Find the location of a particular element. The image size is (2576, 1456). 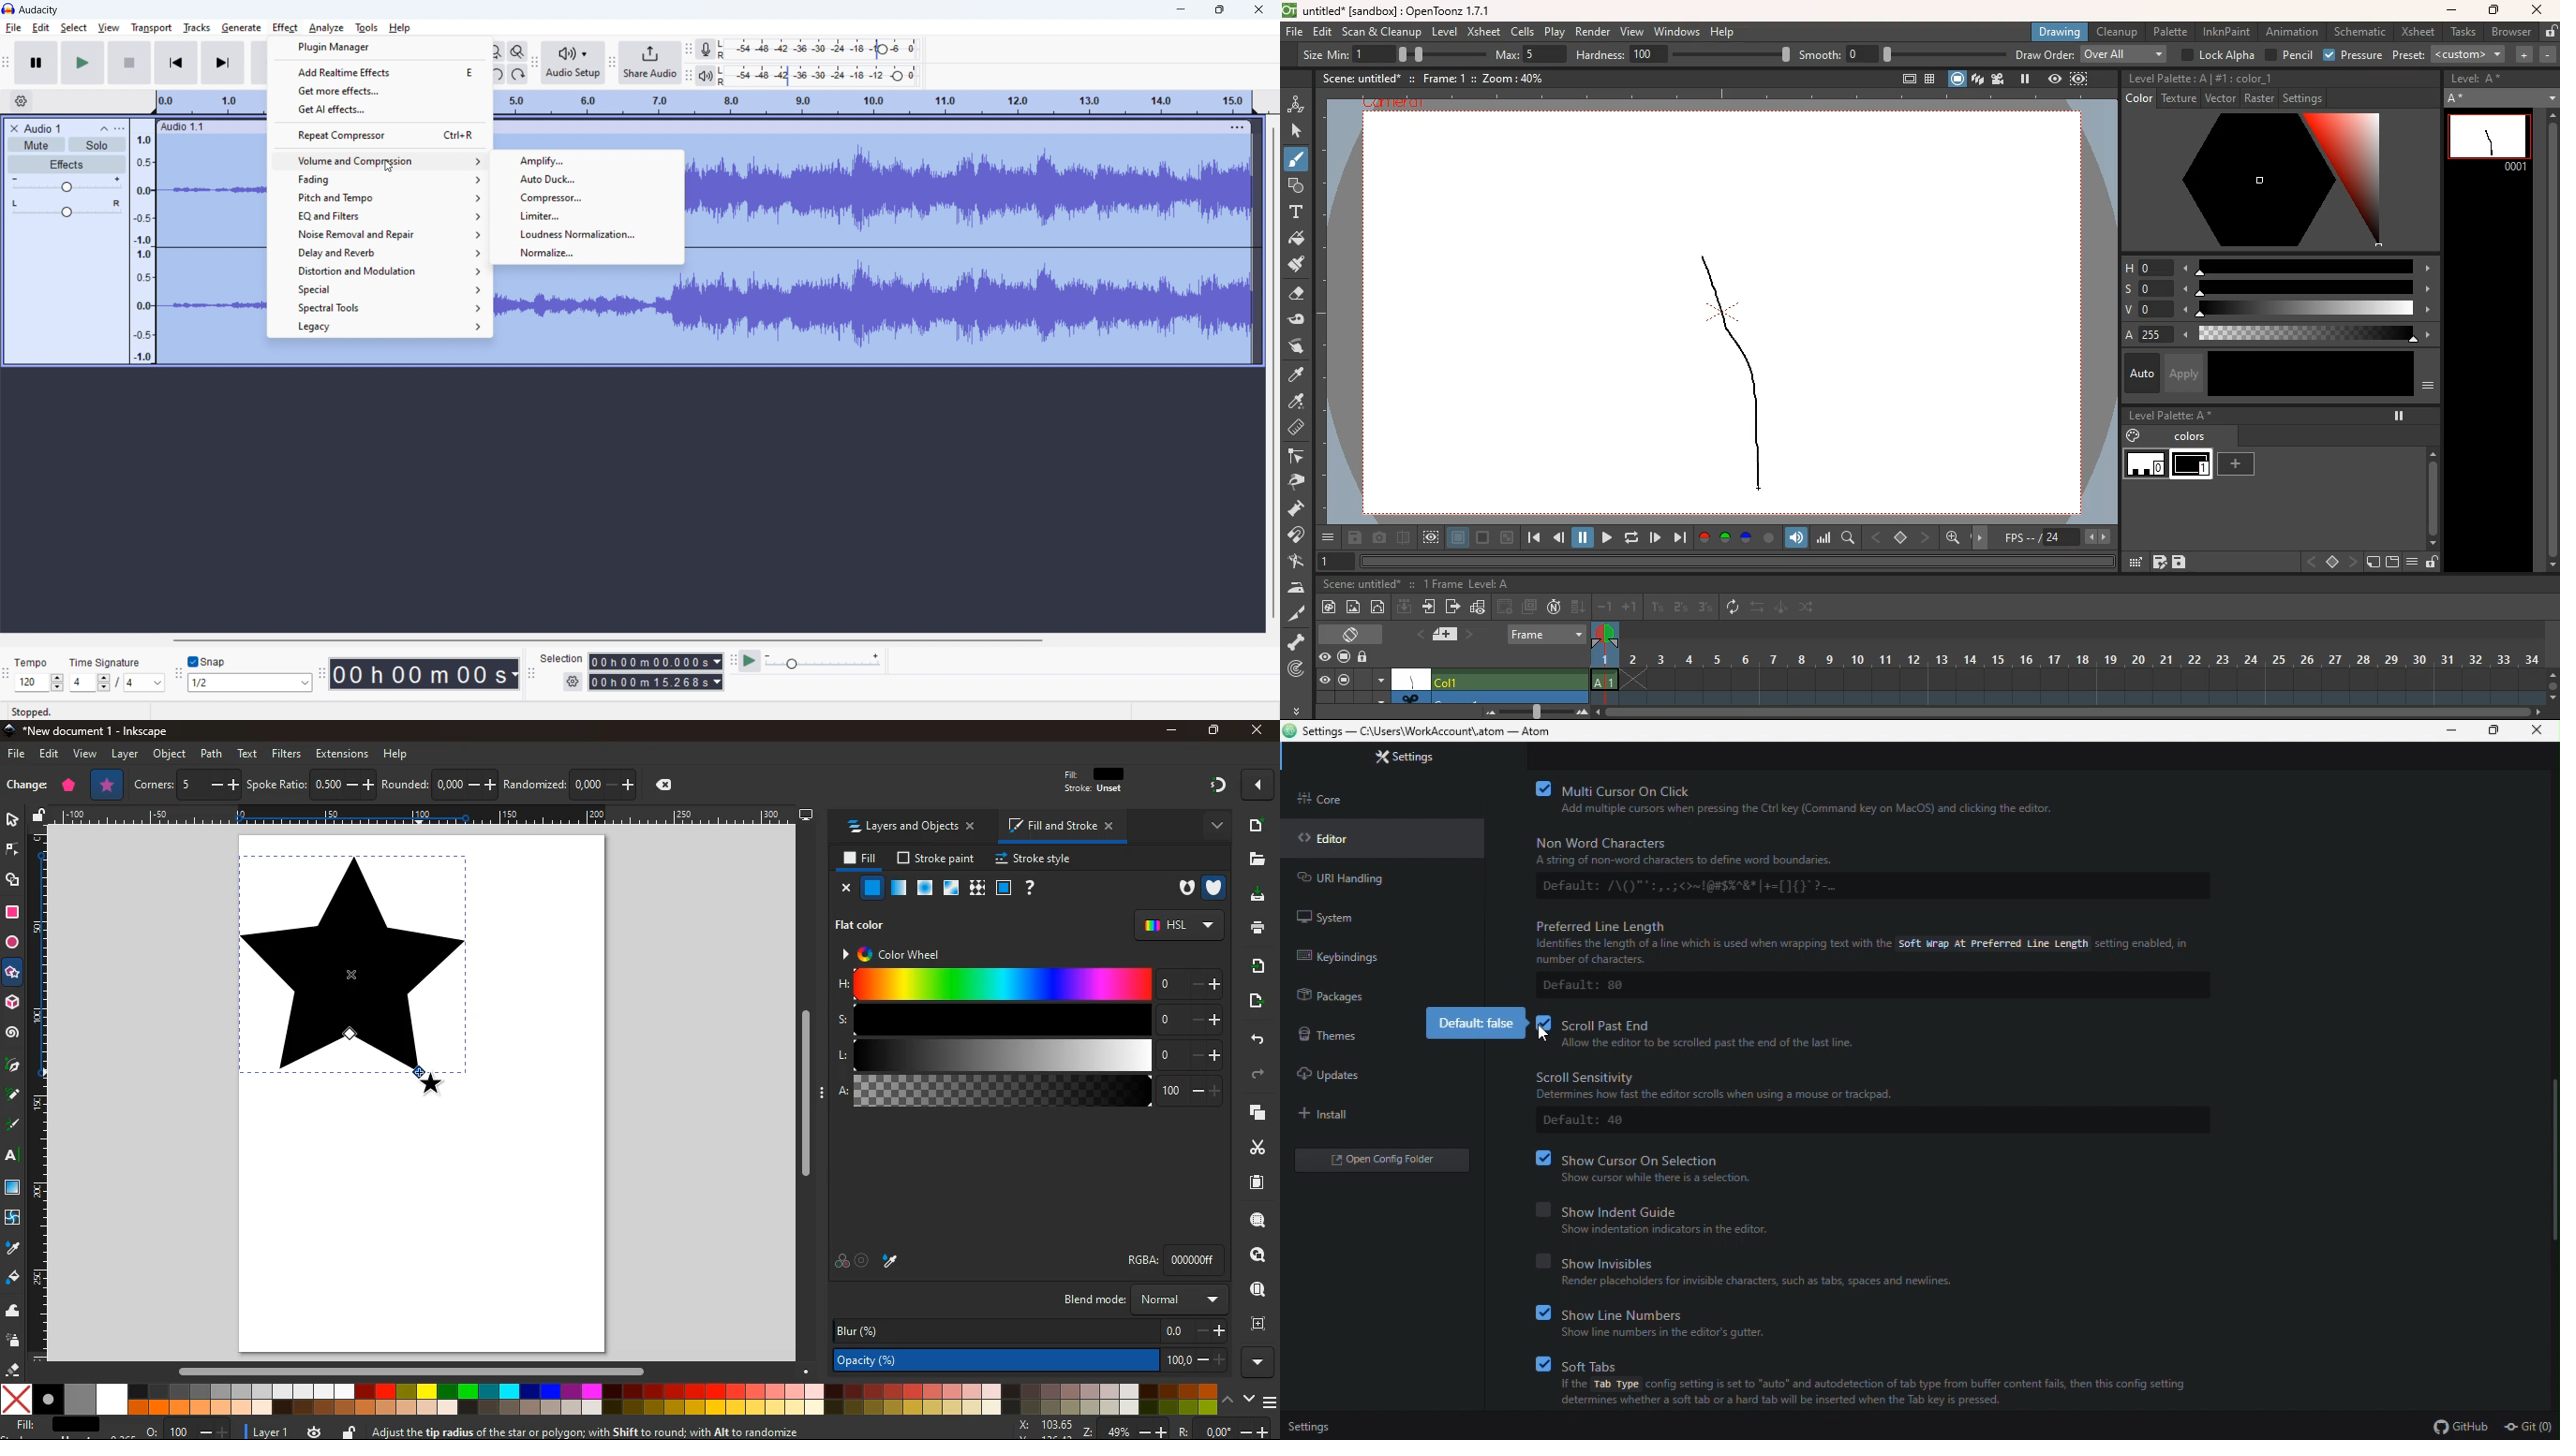

frames is located at coordinates (2081, 662).